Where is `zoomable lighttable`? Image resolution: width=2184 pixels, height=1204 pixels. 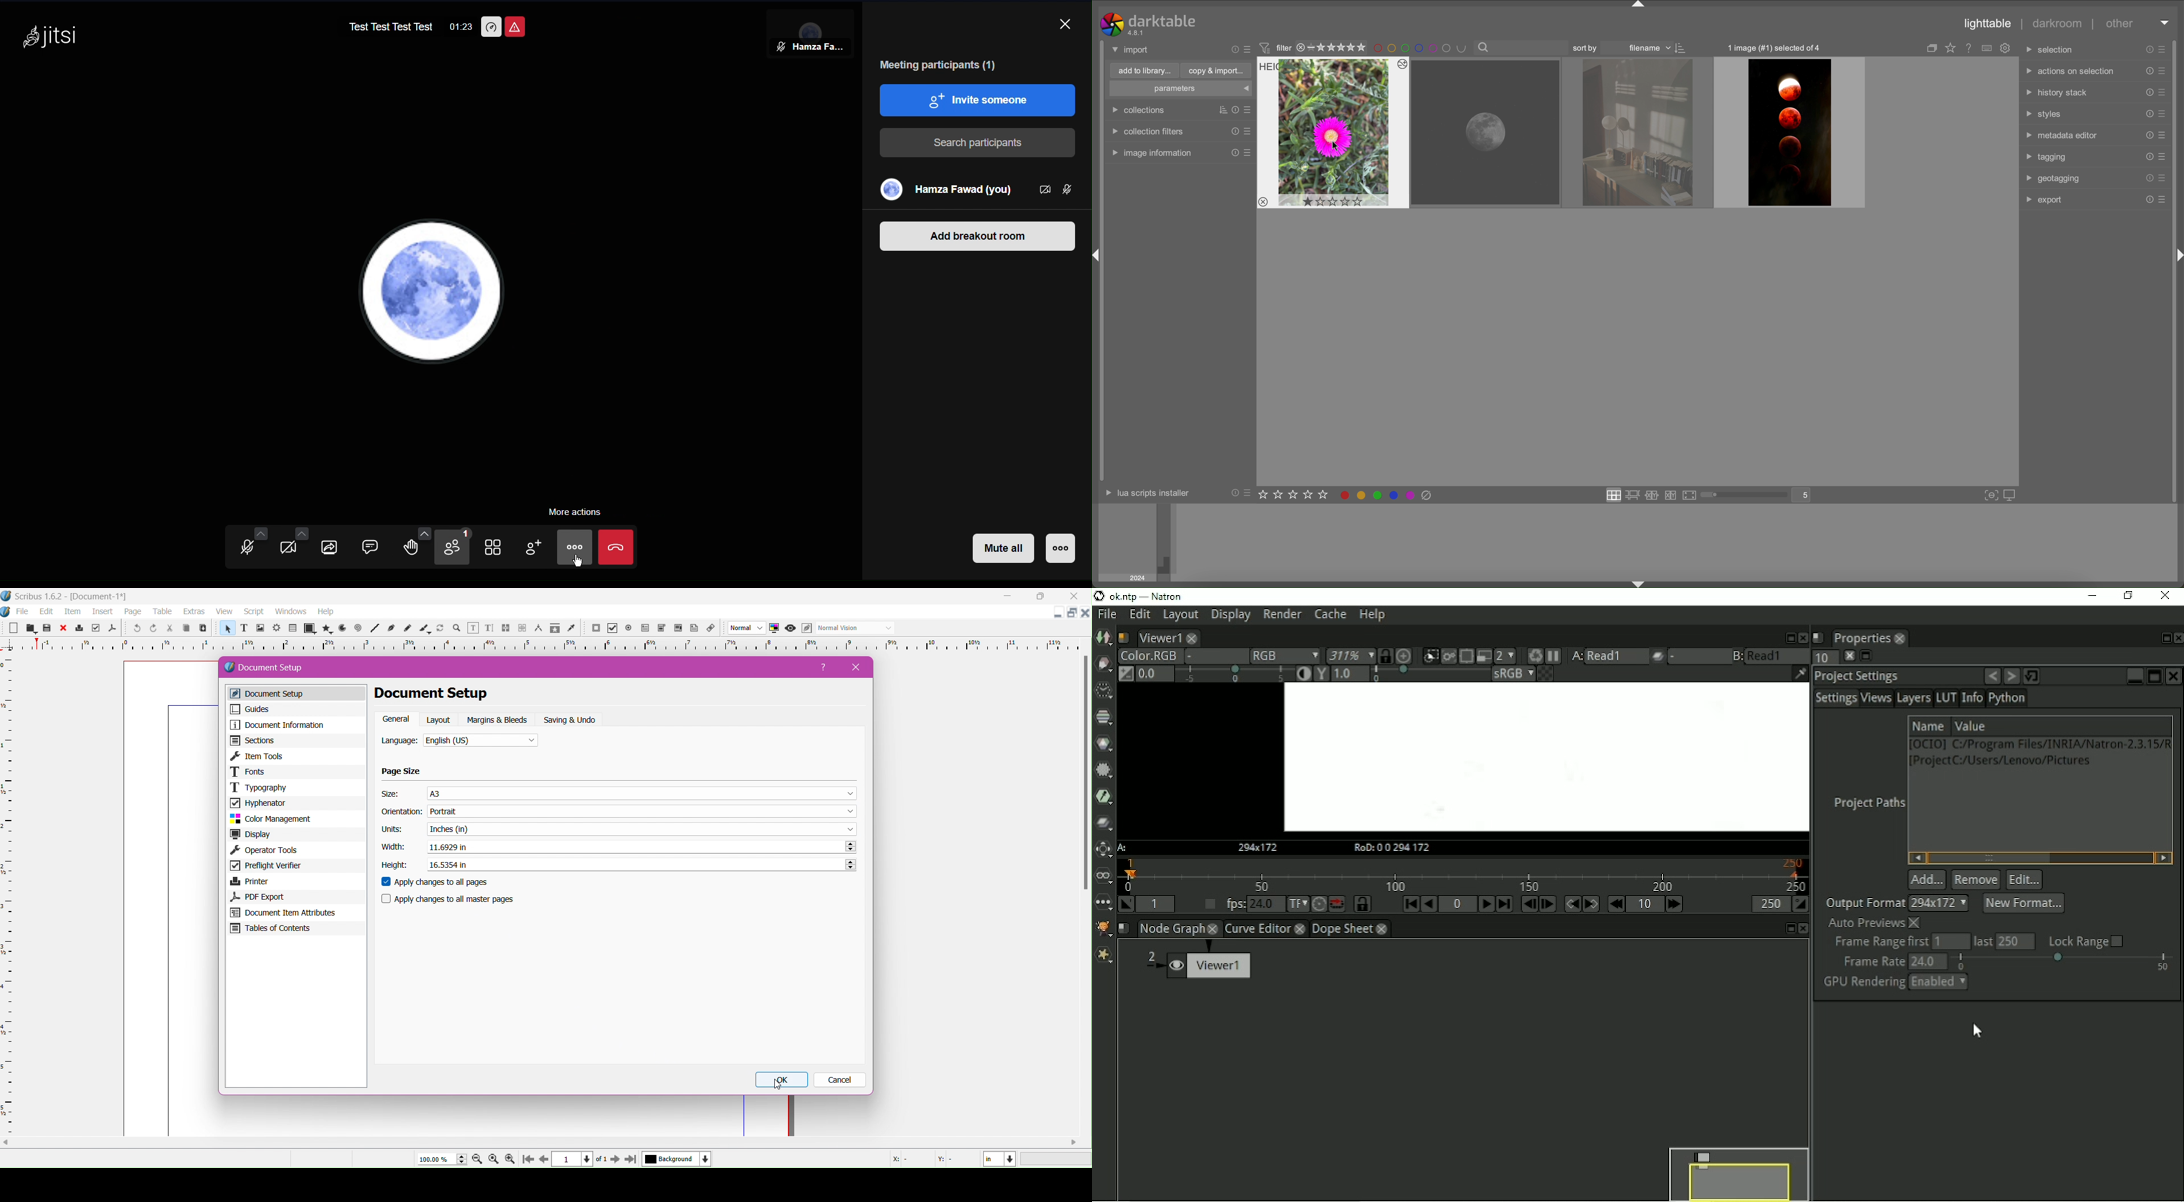
zoomable lighttable is located at coordinates (1634, 496).